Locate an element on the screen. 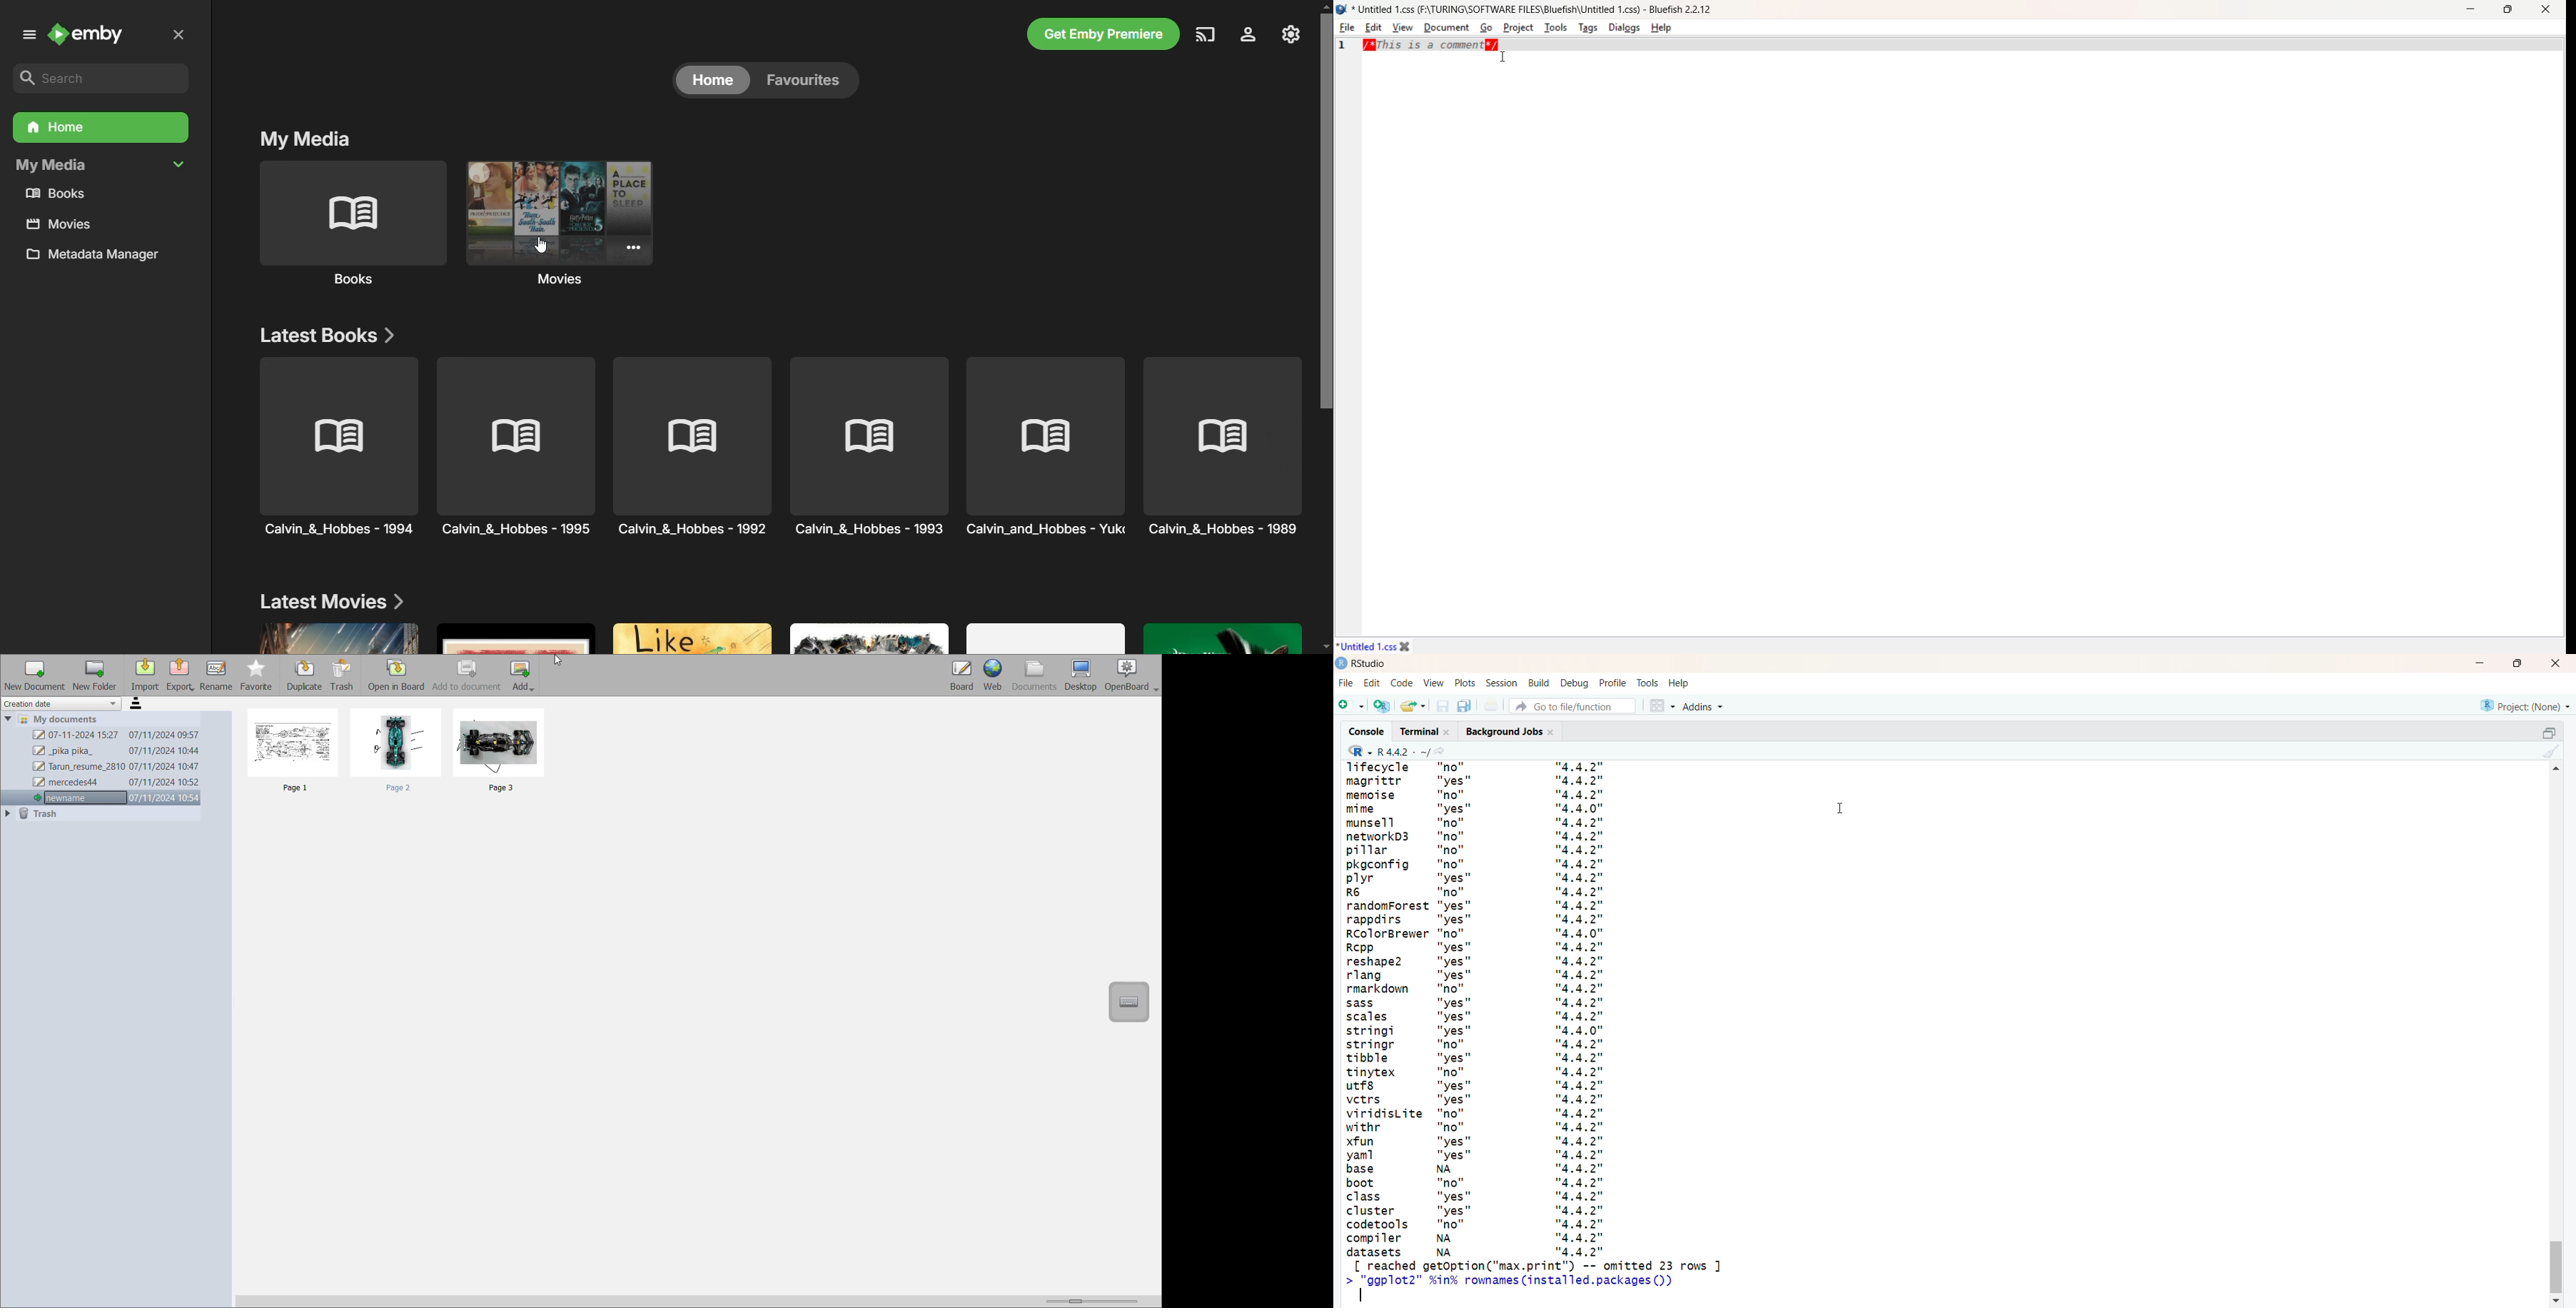 The width and height of the screenshot is (2576, 1316). Movies available under section 'Latest Movies' is located at coordinates (774, 636).